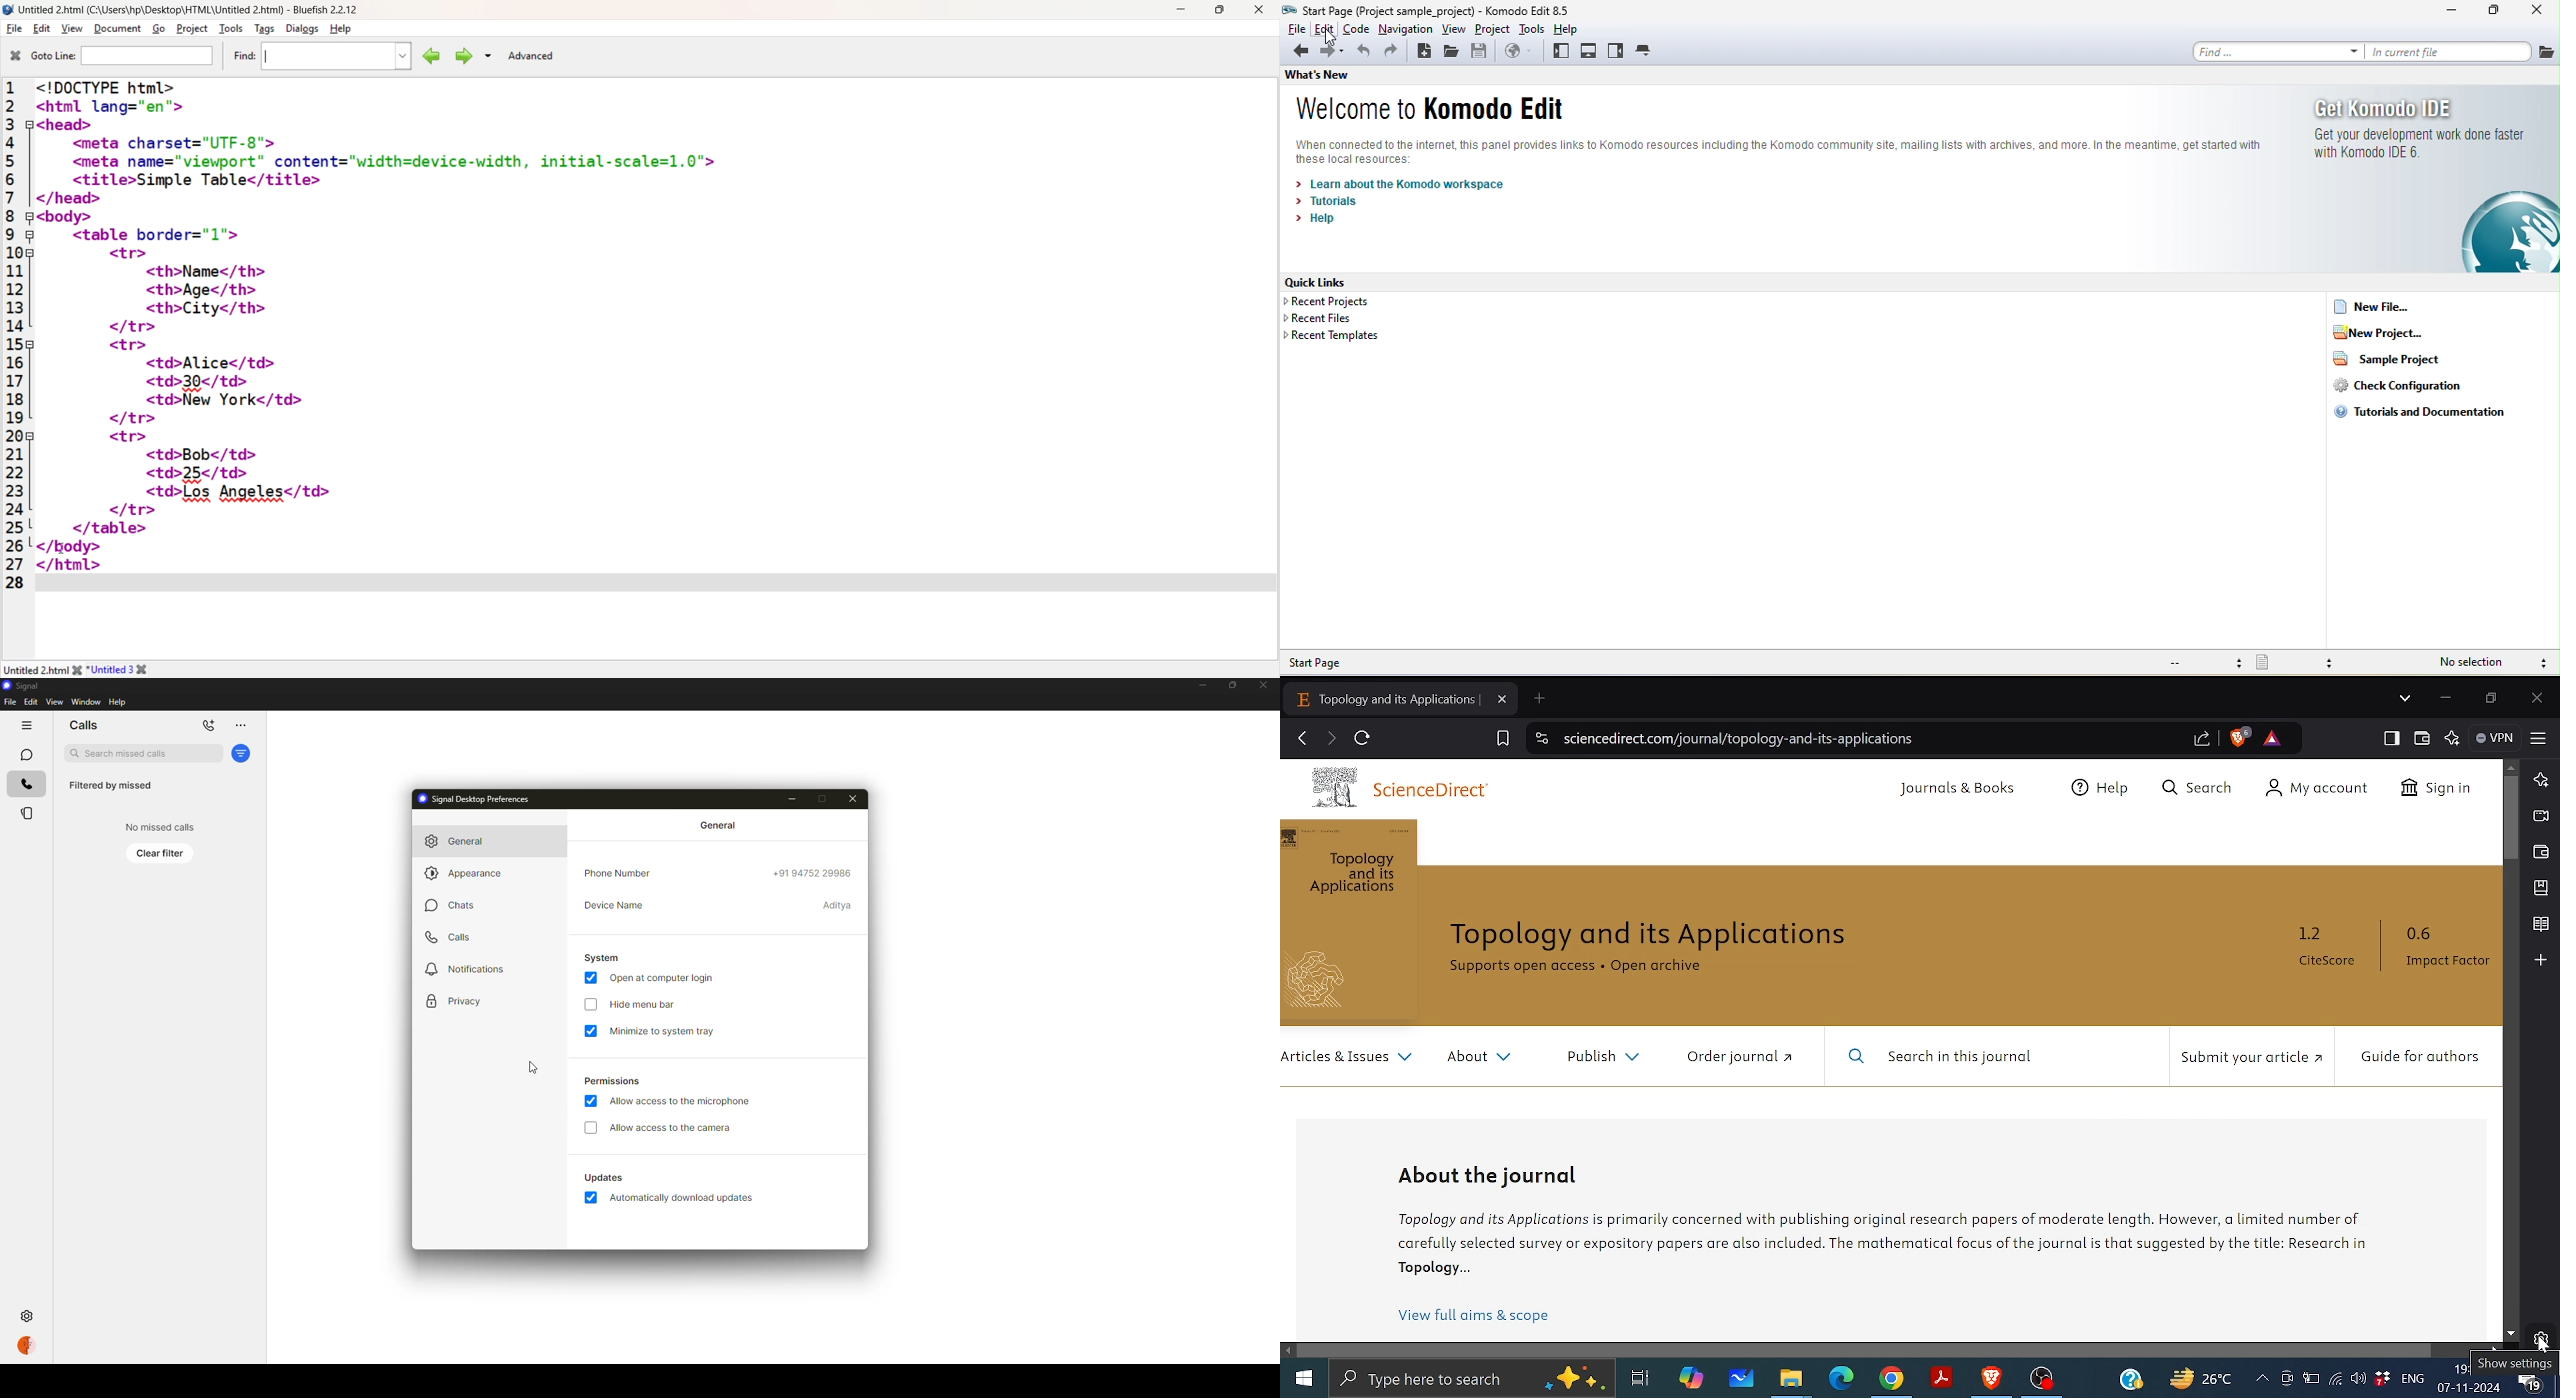 This screenshot has width=2576, height=1400. What do you see at coordinates (26, 783) in the screenshot?
I see `calls` at bounding box center [26, 783].